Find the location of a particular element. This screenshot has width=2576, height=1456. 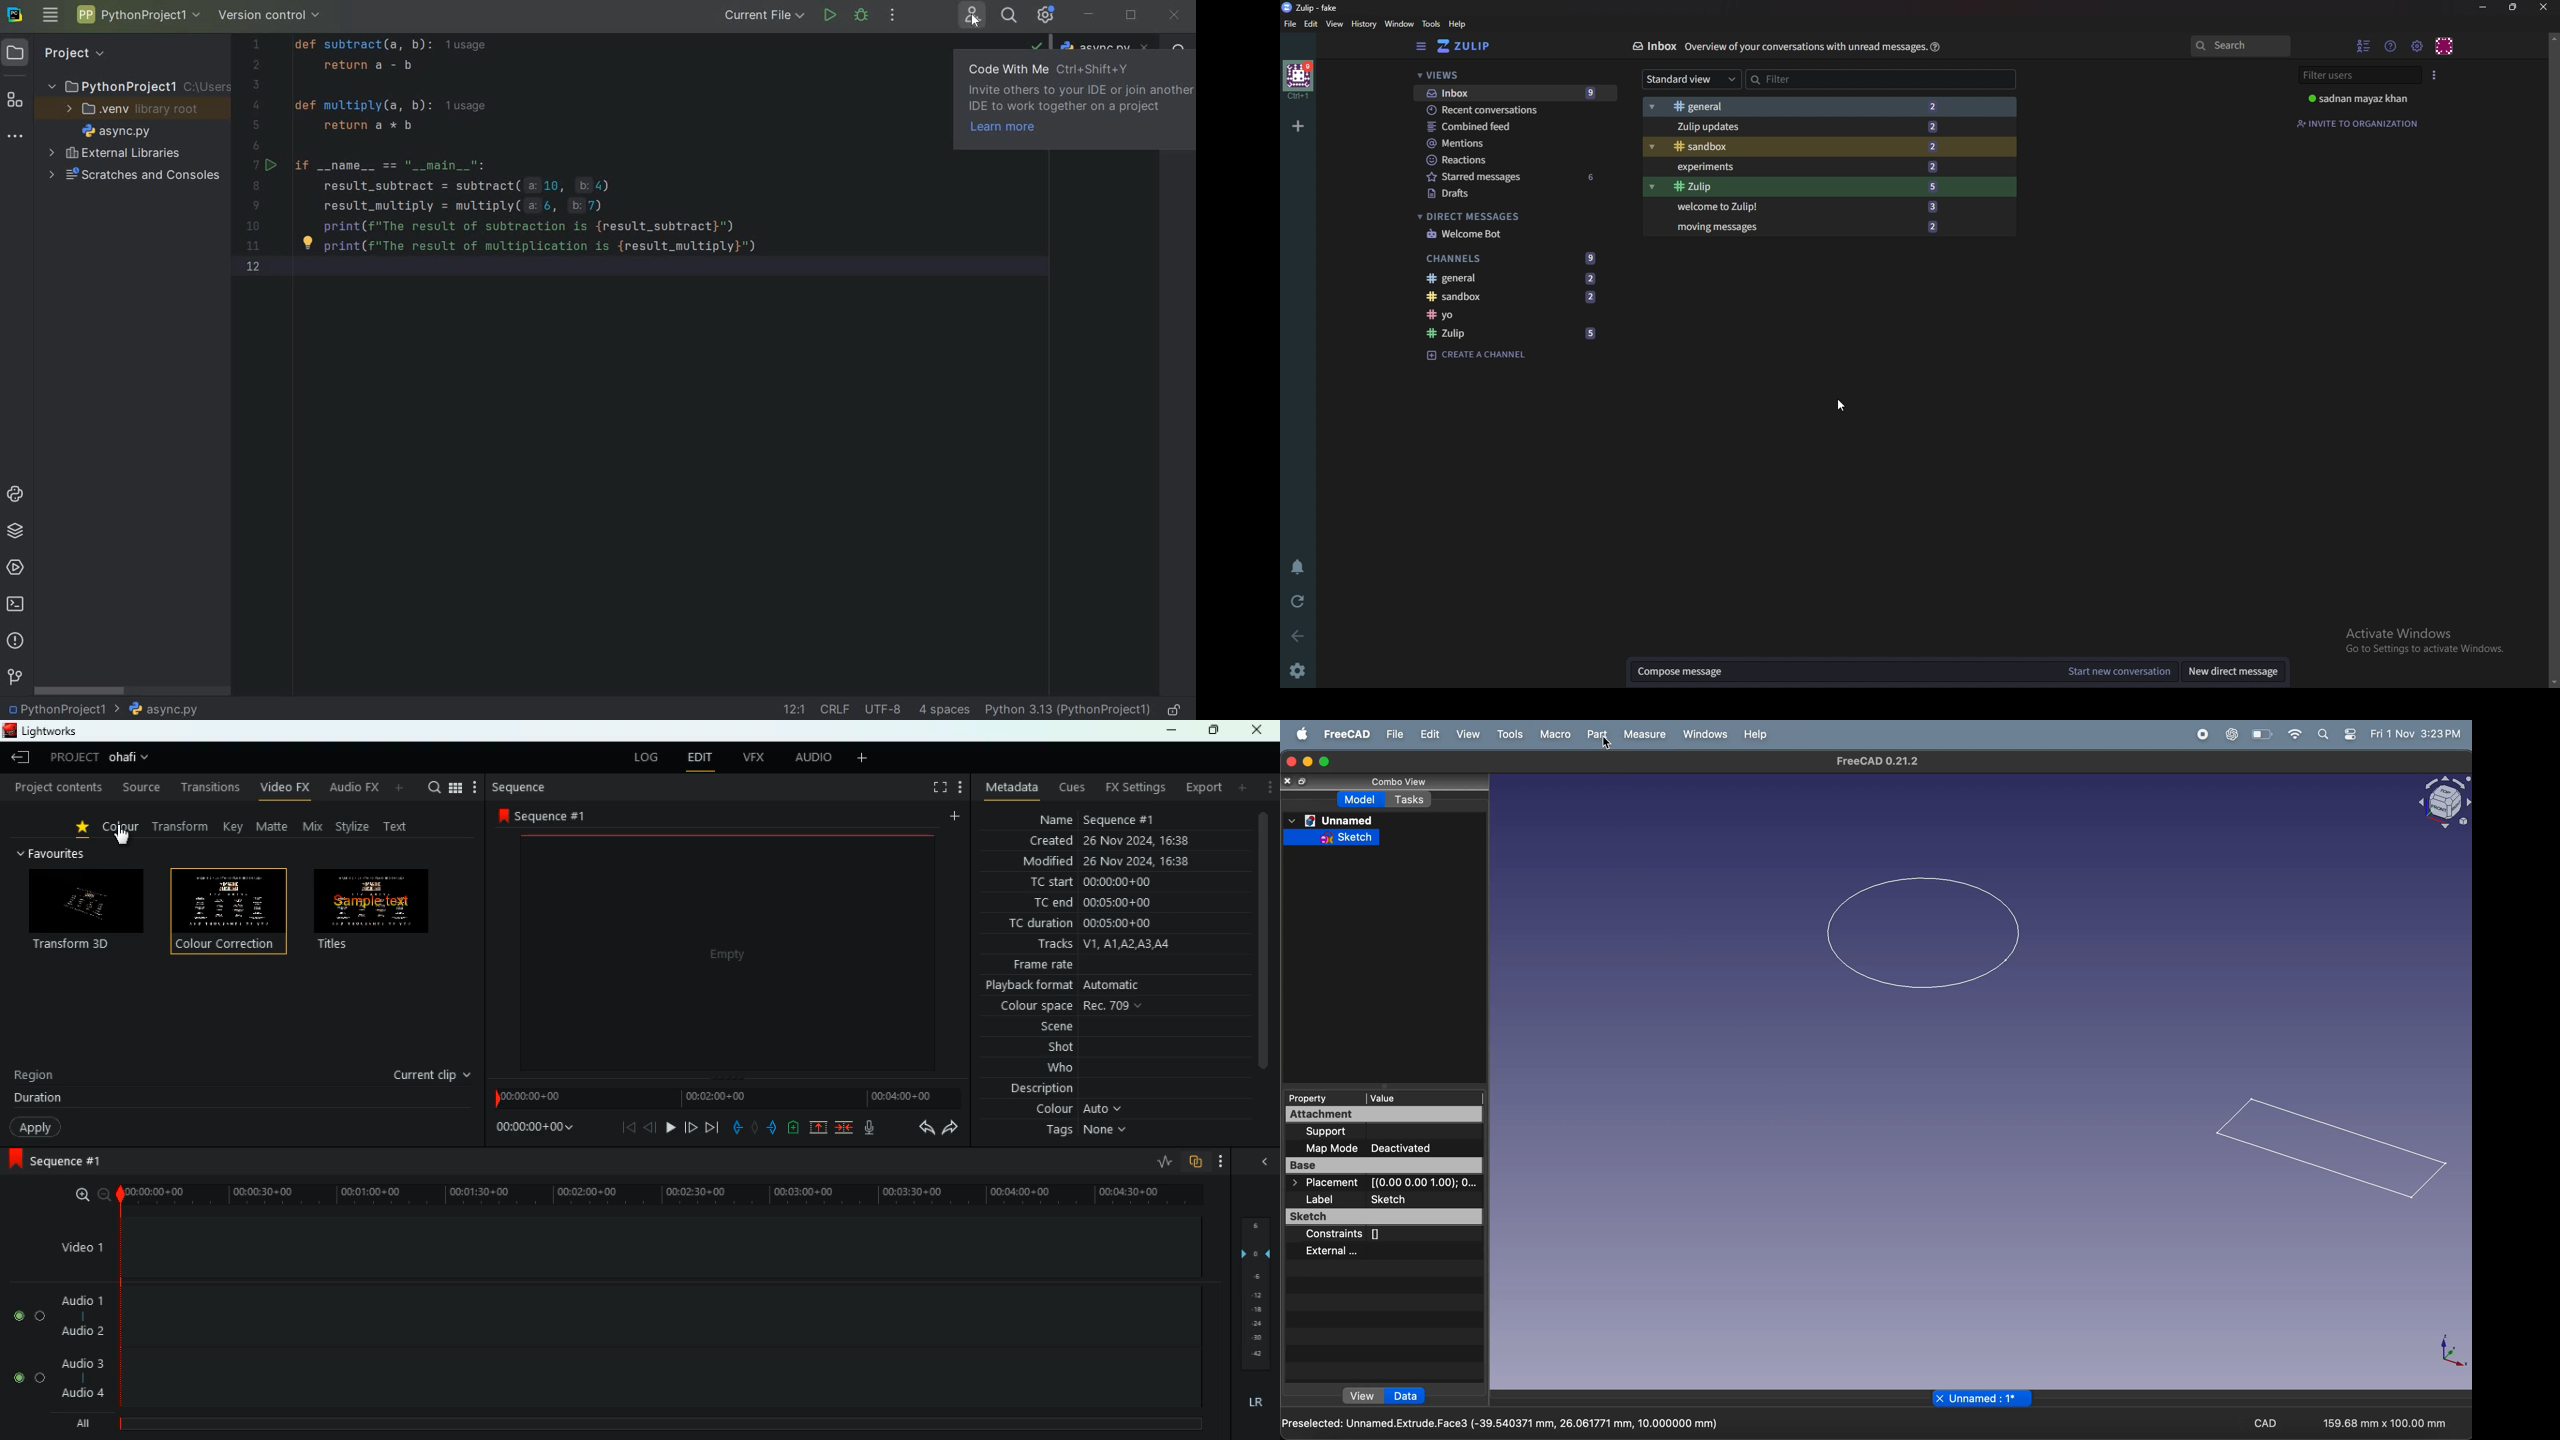

Sketch is located at coordinates (1382, 1216).